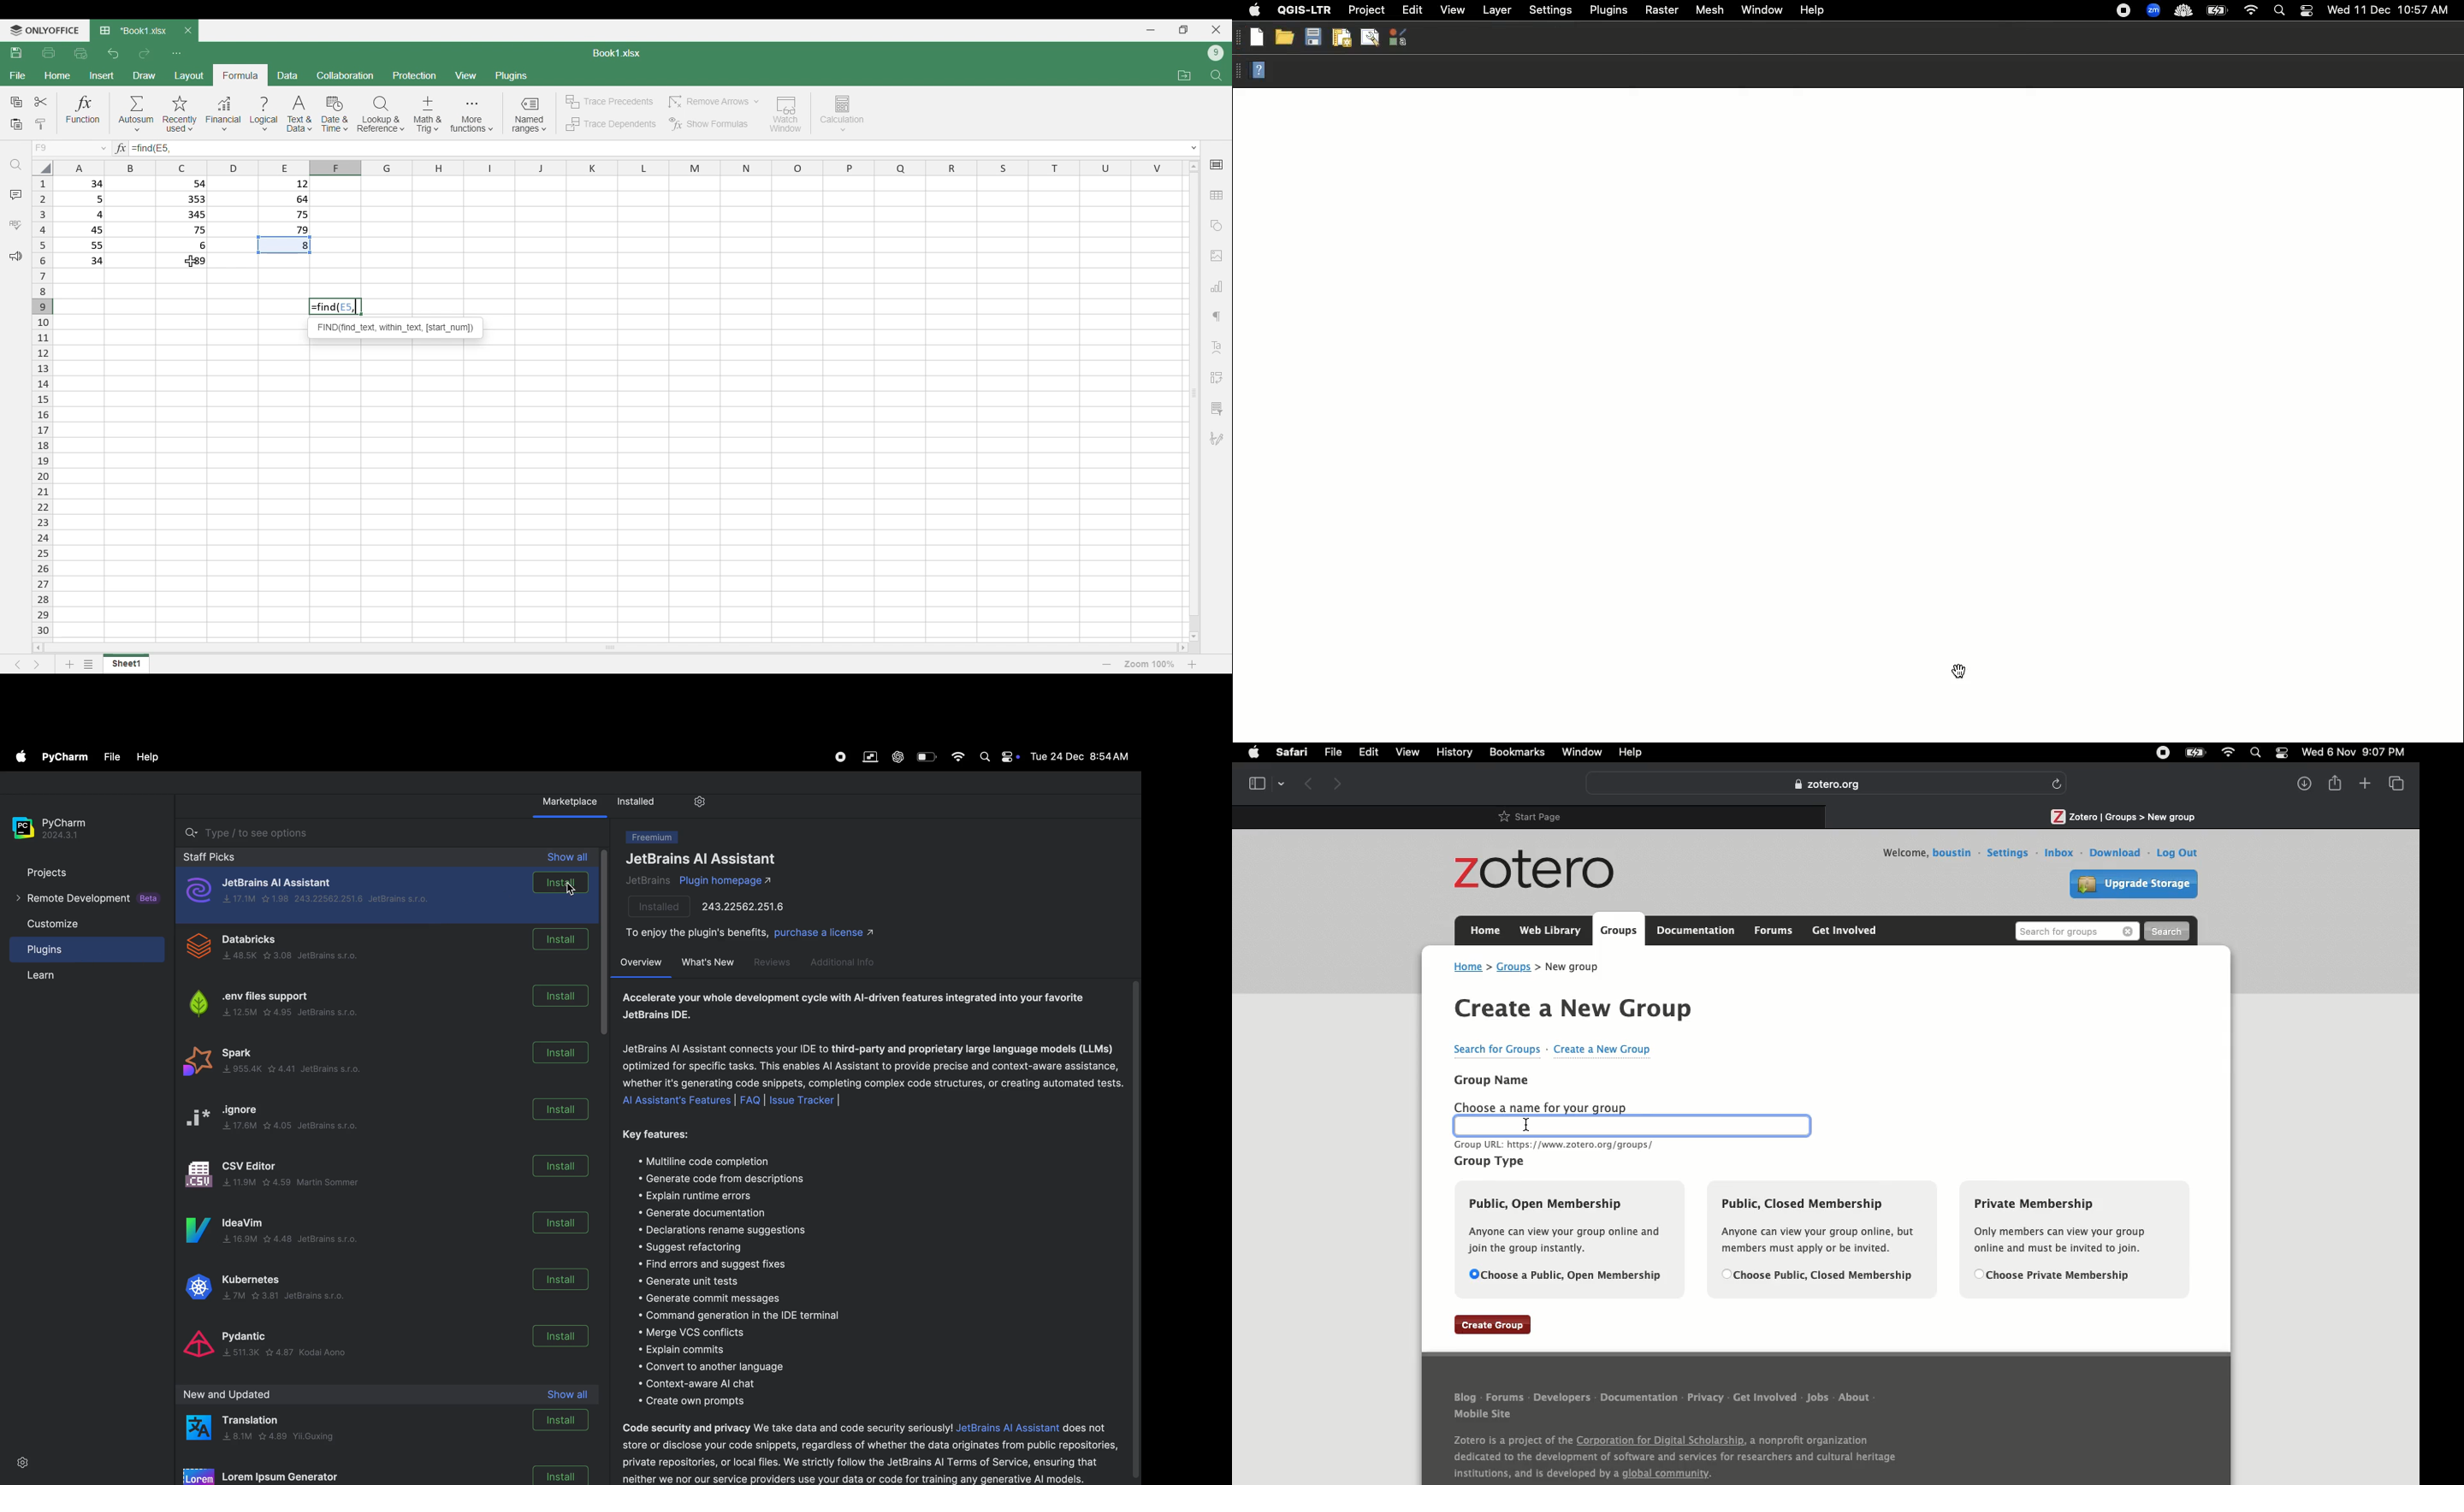  What do you see at coordinates (264, 114) in the screenshot?
I see `Logical` at bounding box center [264, 114].